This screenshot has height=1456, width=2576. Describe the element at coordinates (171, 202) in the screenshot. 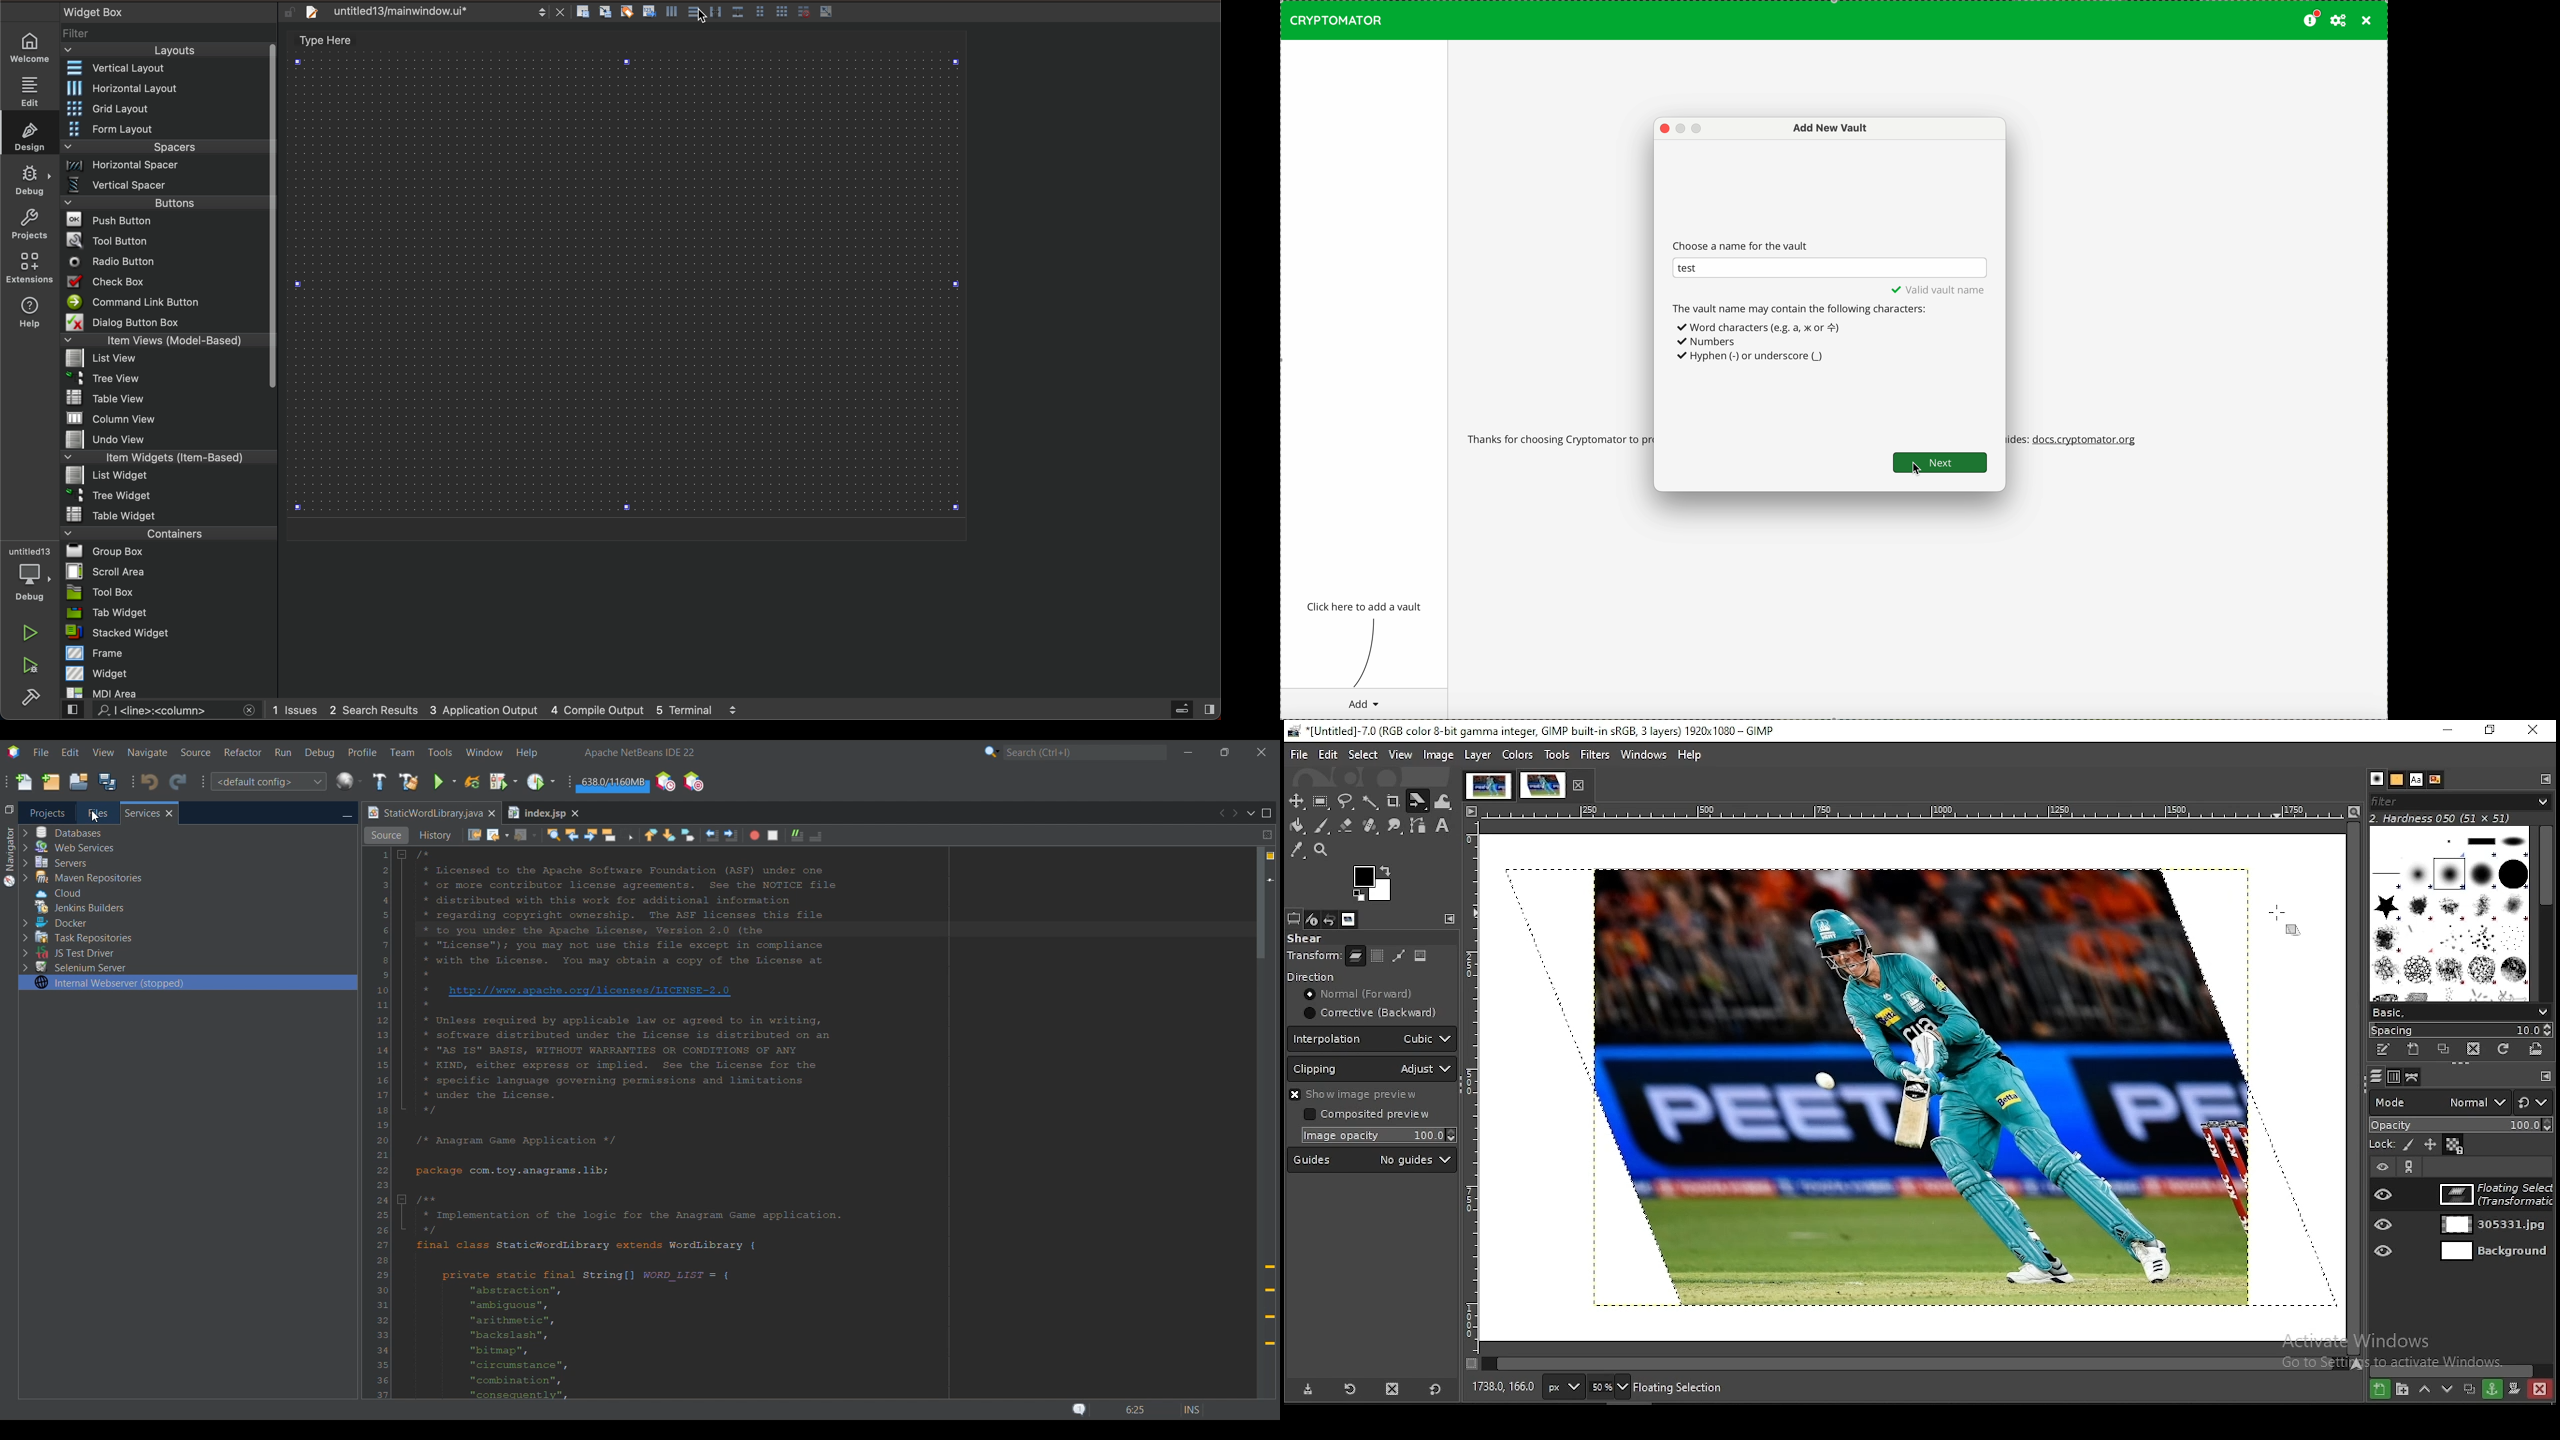

I see `buttons` at that location.